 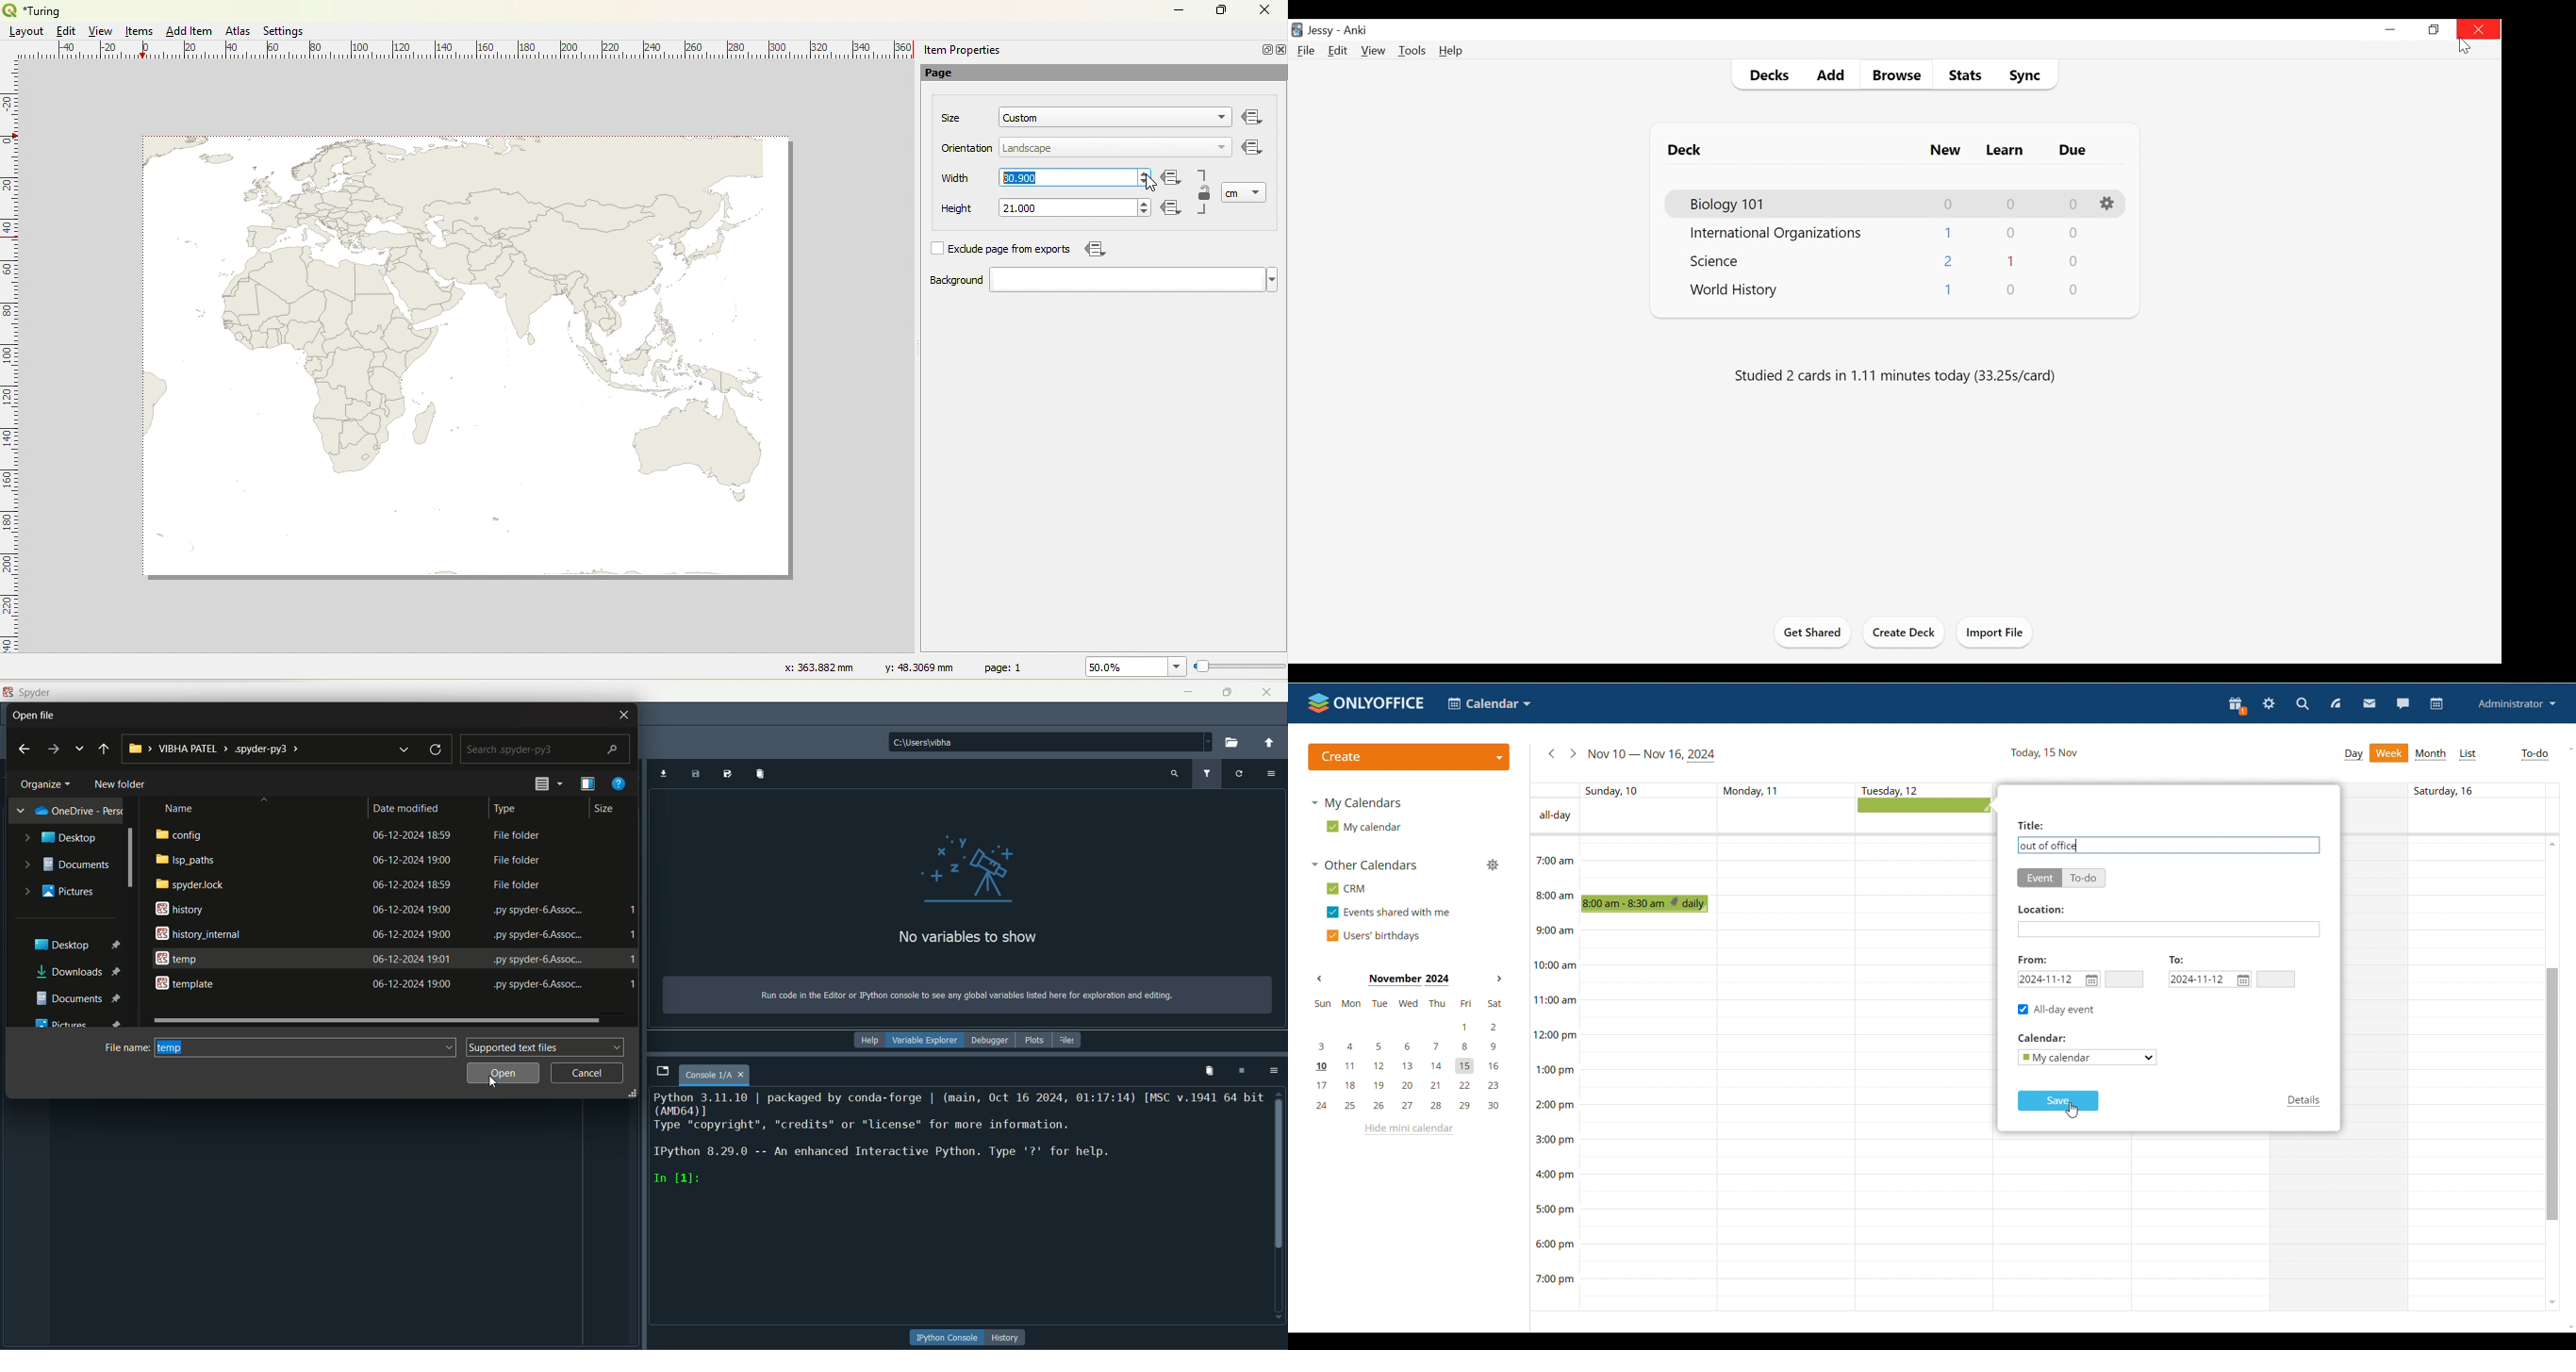 I want to click on change your view, so click(x=589, y=784).